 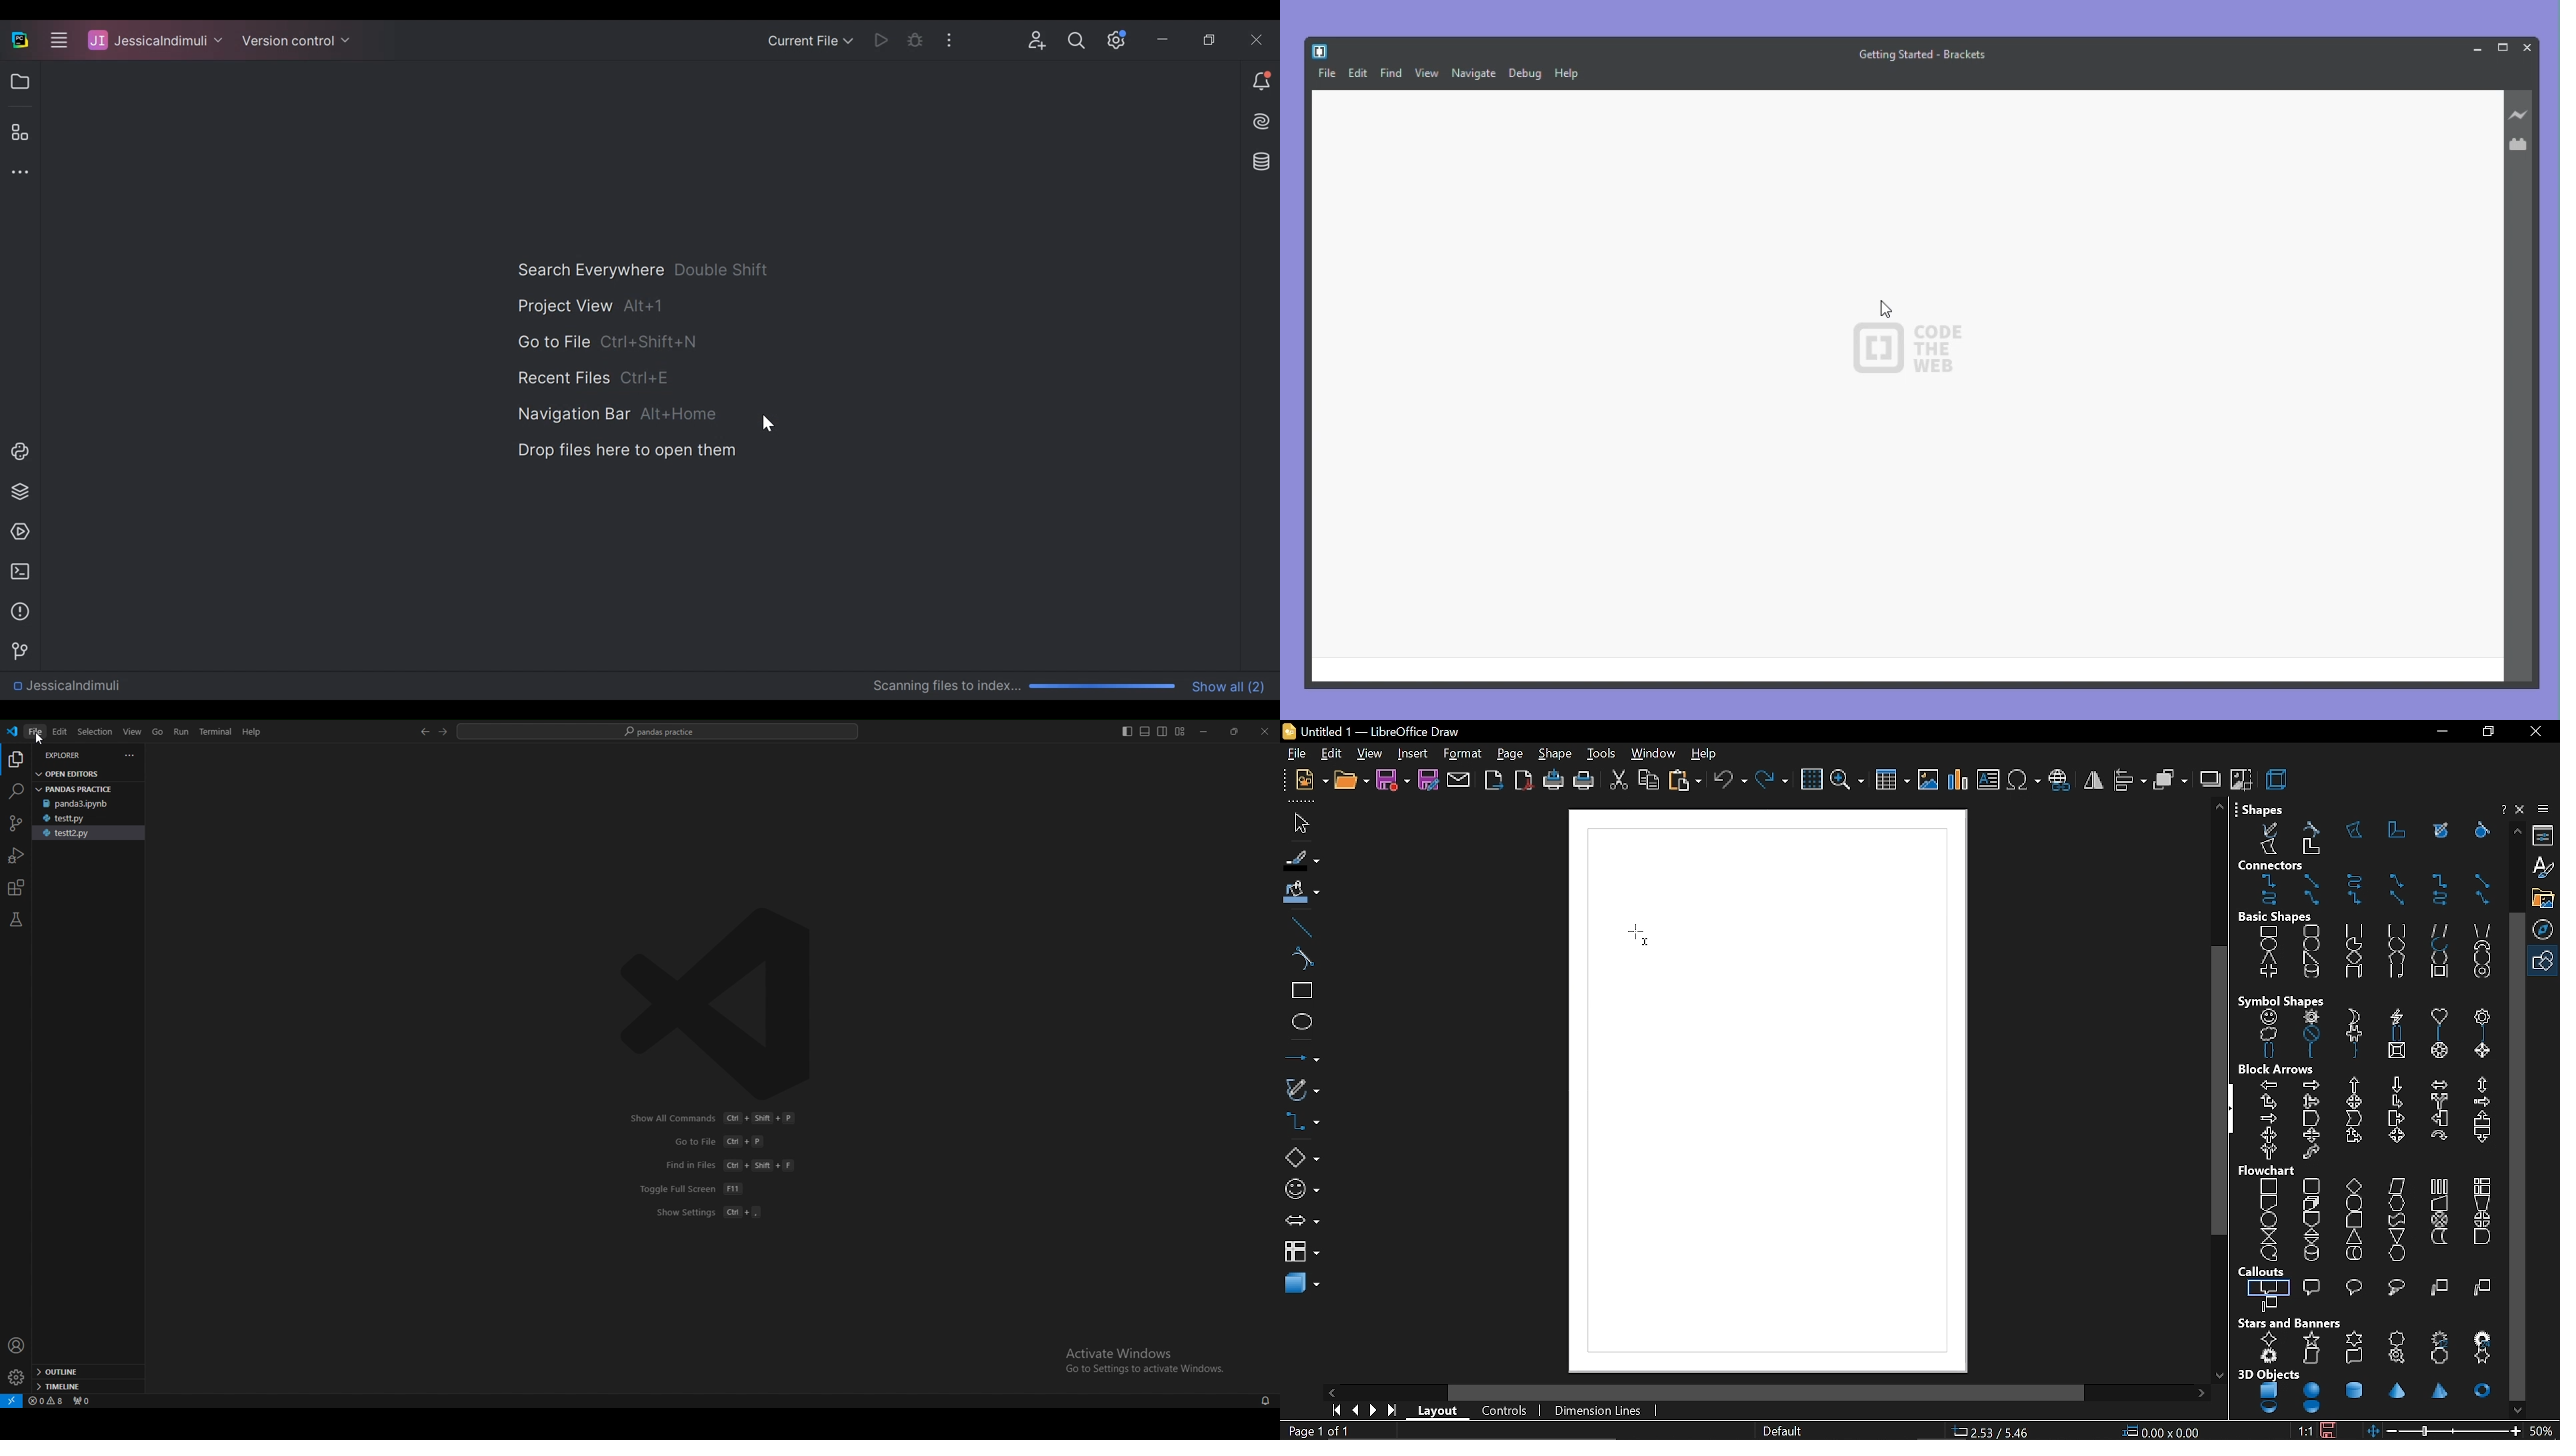 What do you see at coordinates (1113, 39) in the screenshot?
I see `Settings` at bounding box center [1113, 39].